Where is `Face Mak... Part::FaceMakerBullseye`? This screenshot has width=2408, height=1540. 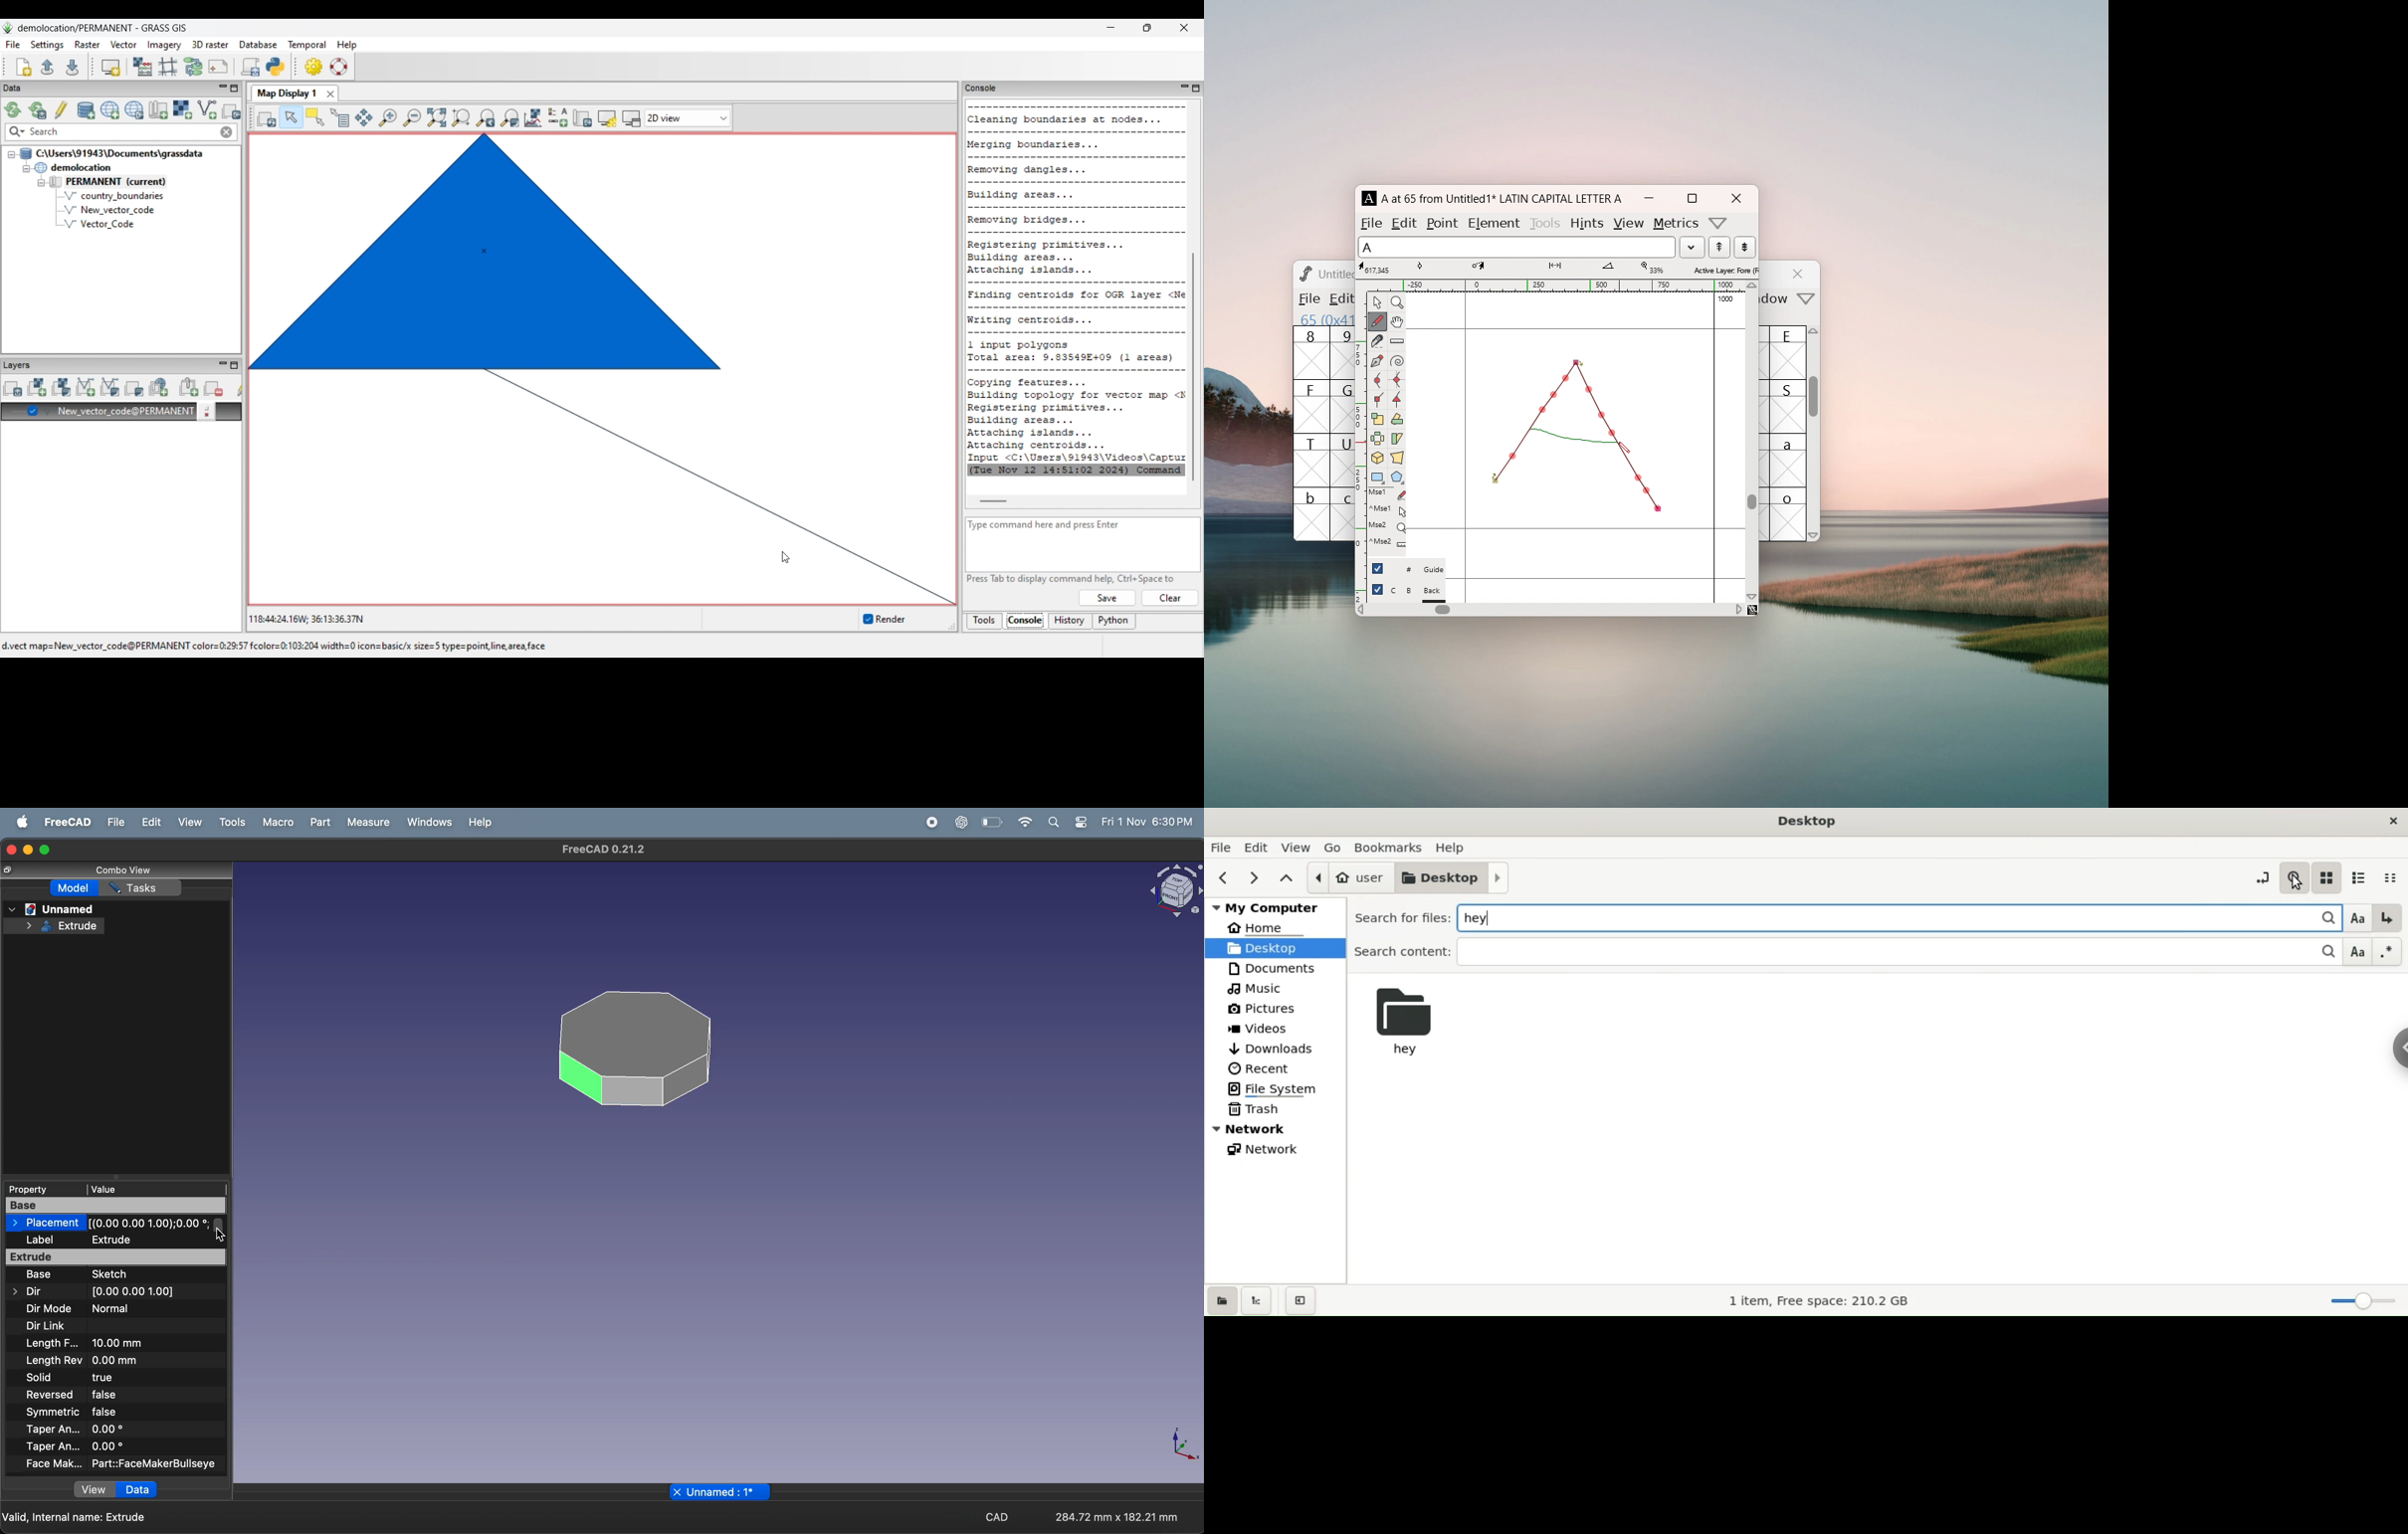 Face Mak... Part::FaceMakerBullseye is located at coordinates (131, 1467).